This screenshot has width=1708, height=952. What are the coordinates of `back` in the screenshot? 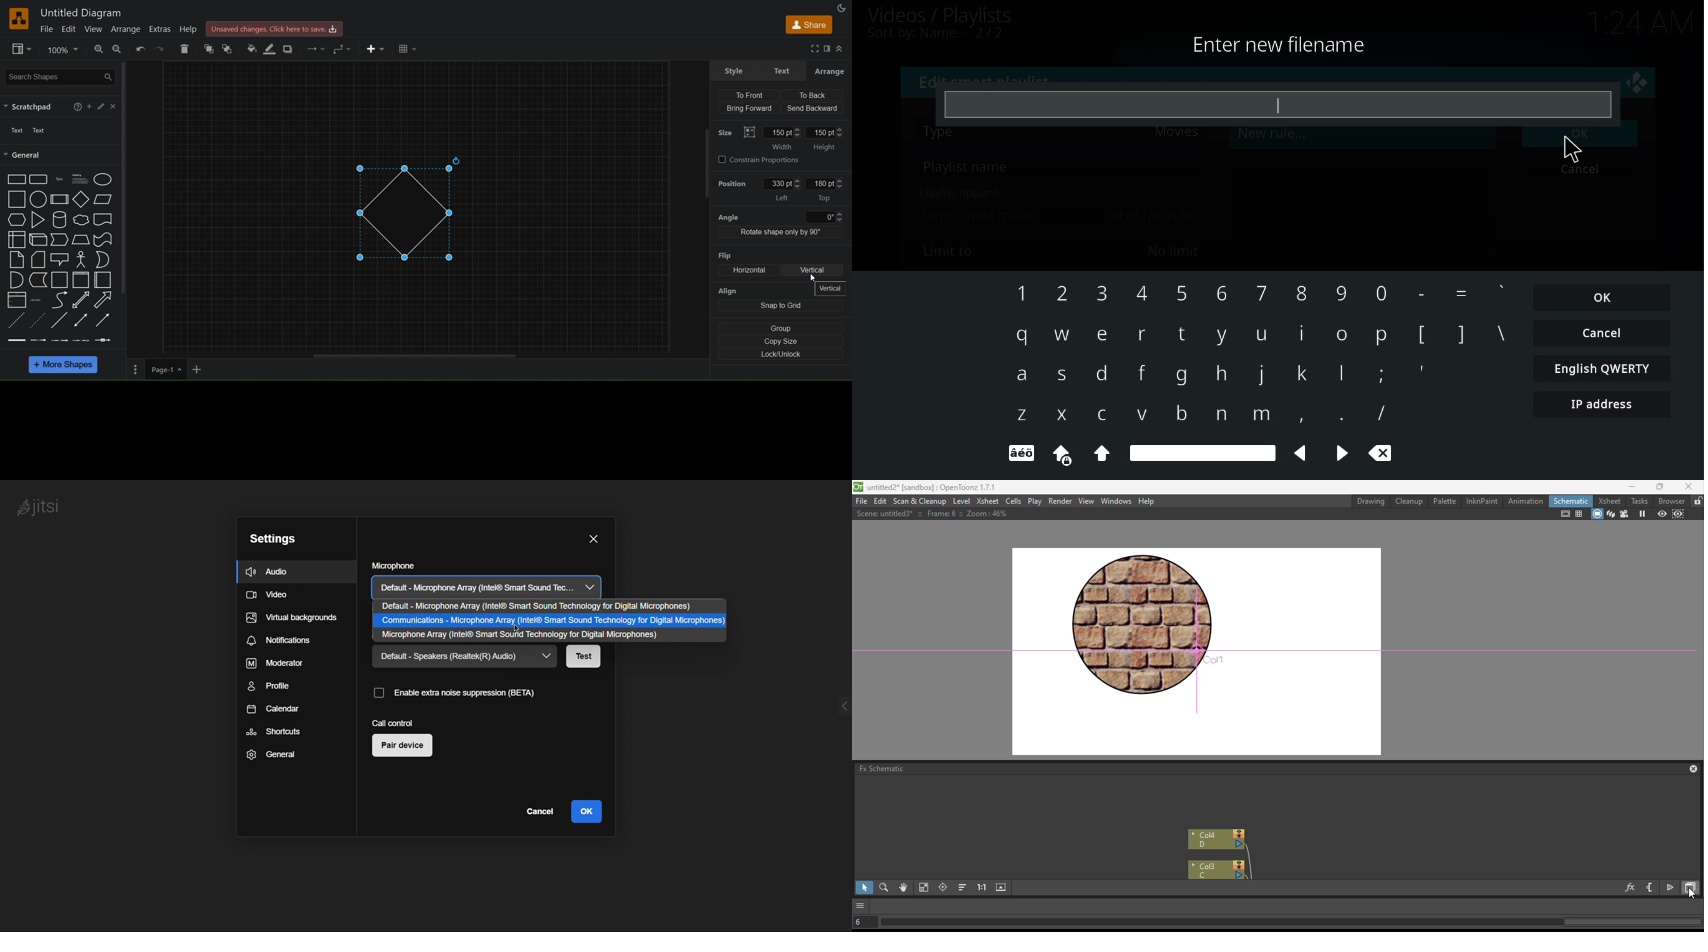 It's located at (1303, 452).